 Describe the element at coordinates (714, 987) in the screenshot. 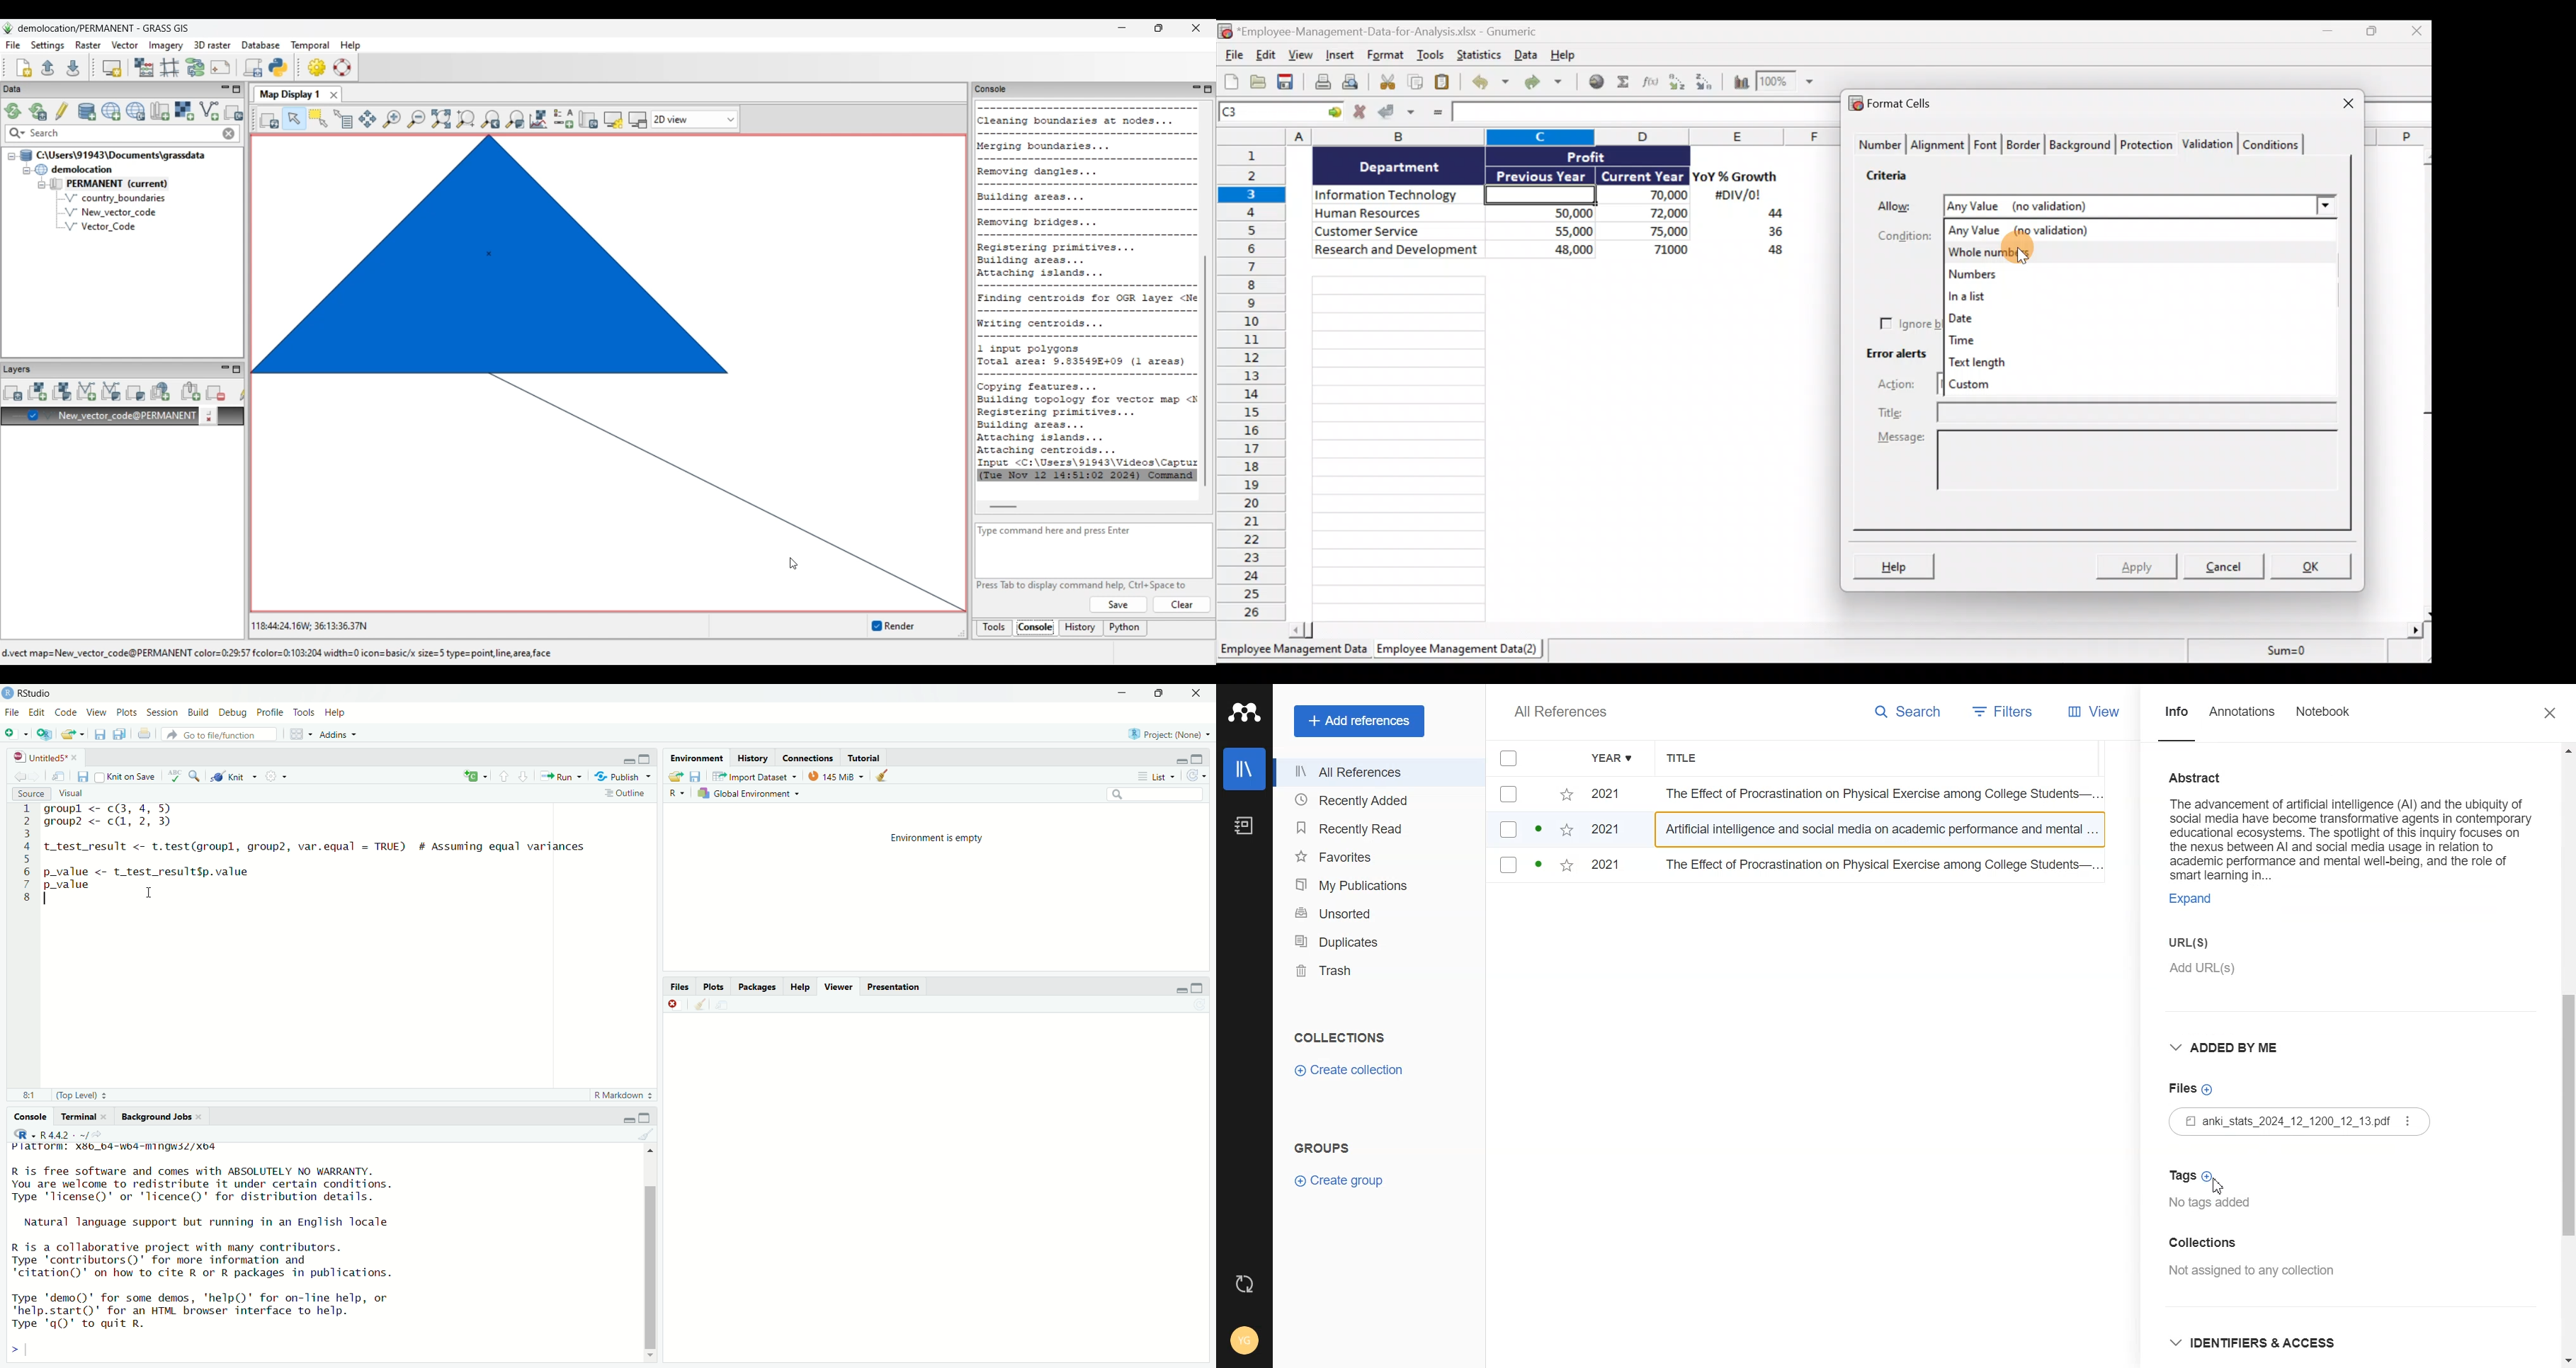

I see `Plots` at that location.